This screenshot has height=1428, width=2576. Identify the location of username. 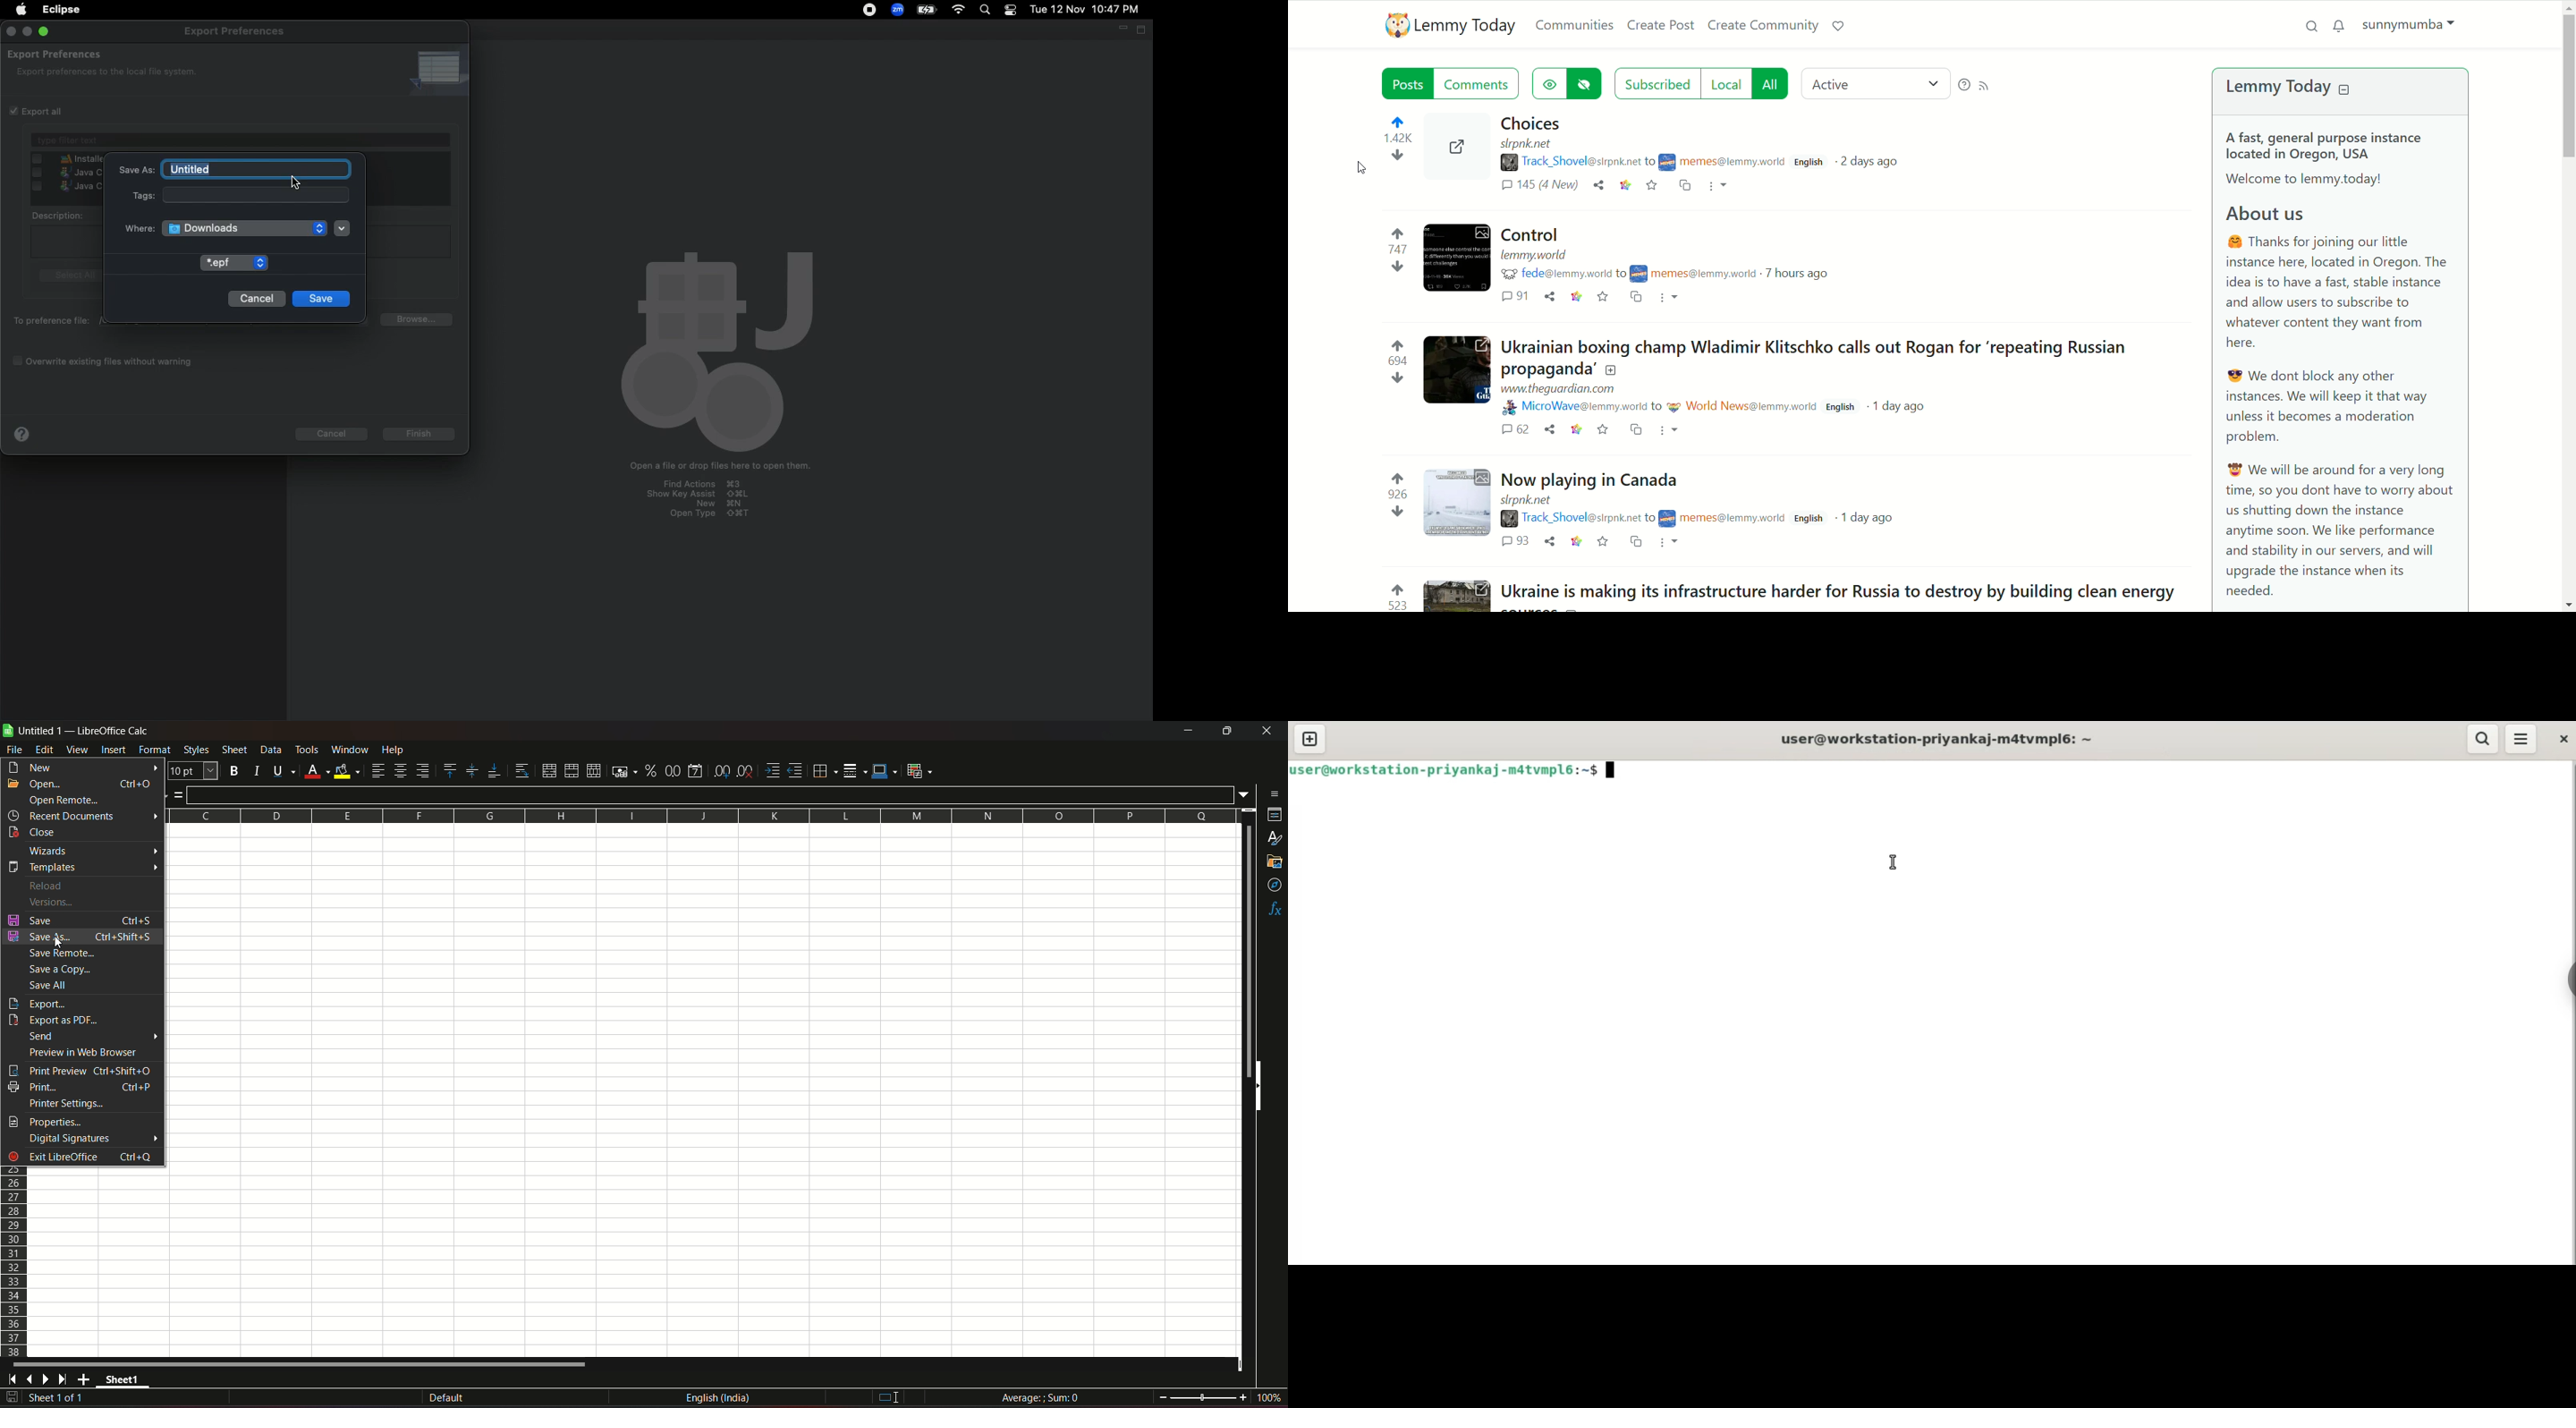
(1582, 163).